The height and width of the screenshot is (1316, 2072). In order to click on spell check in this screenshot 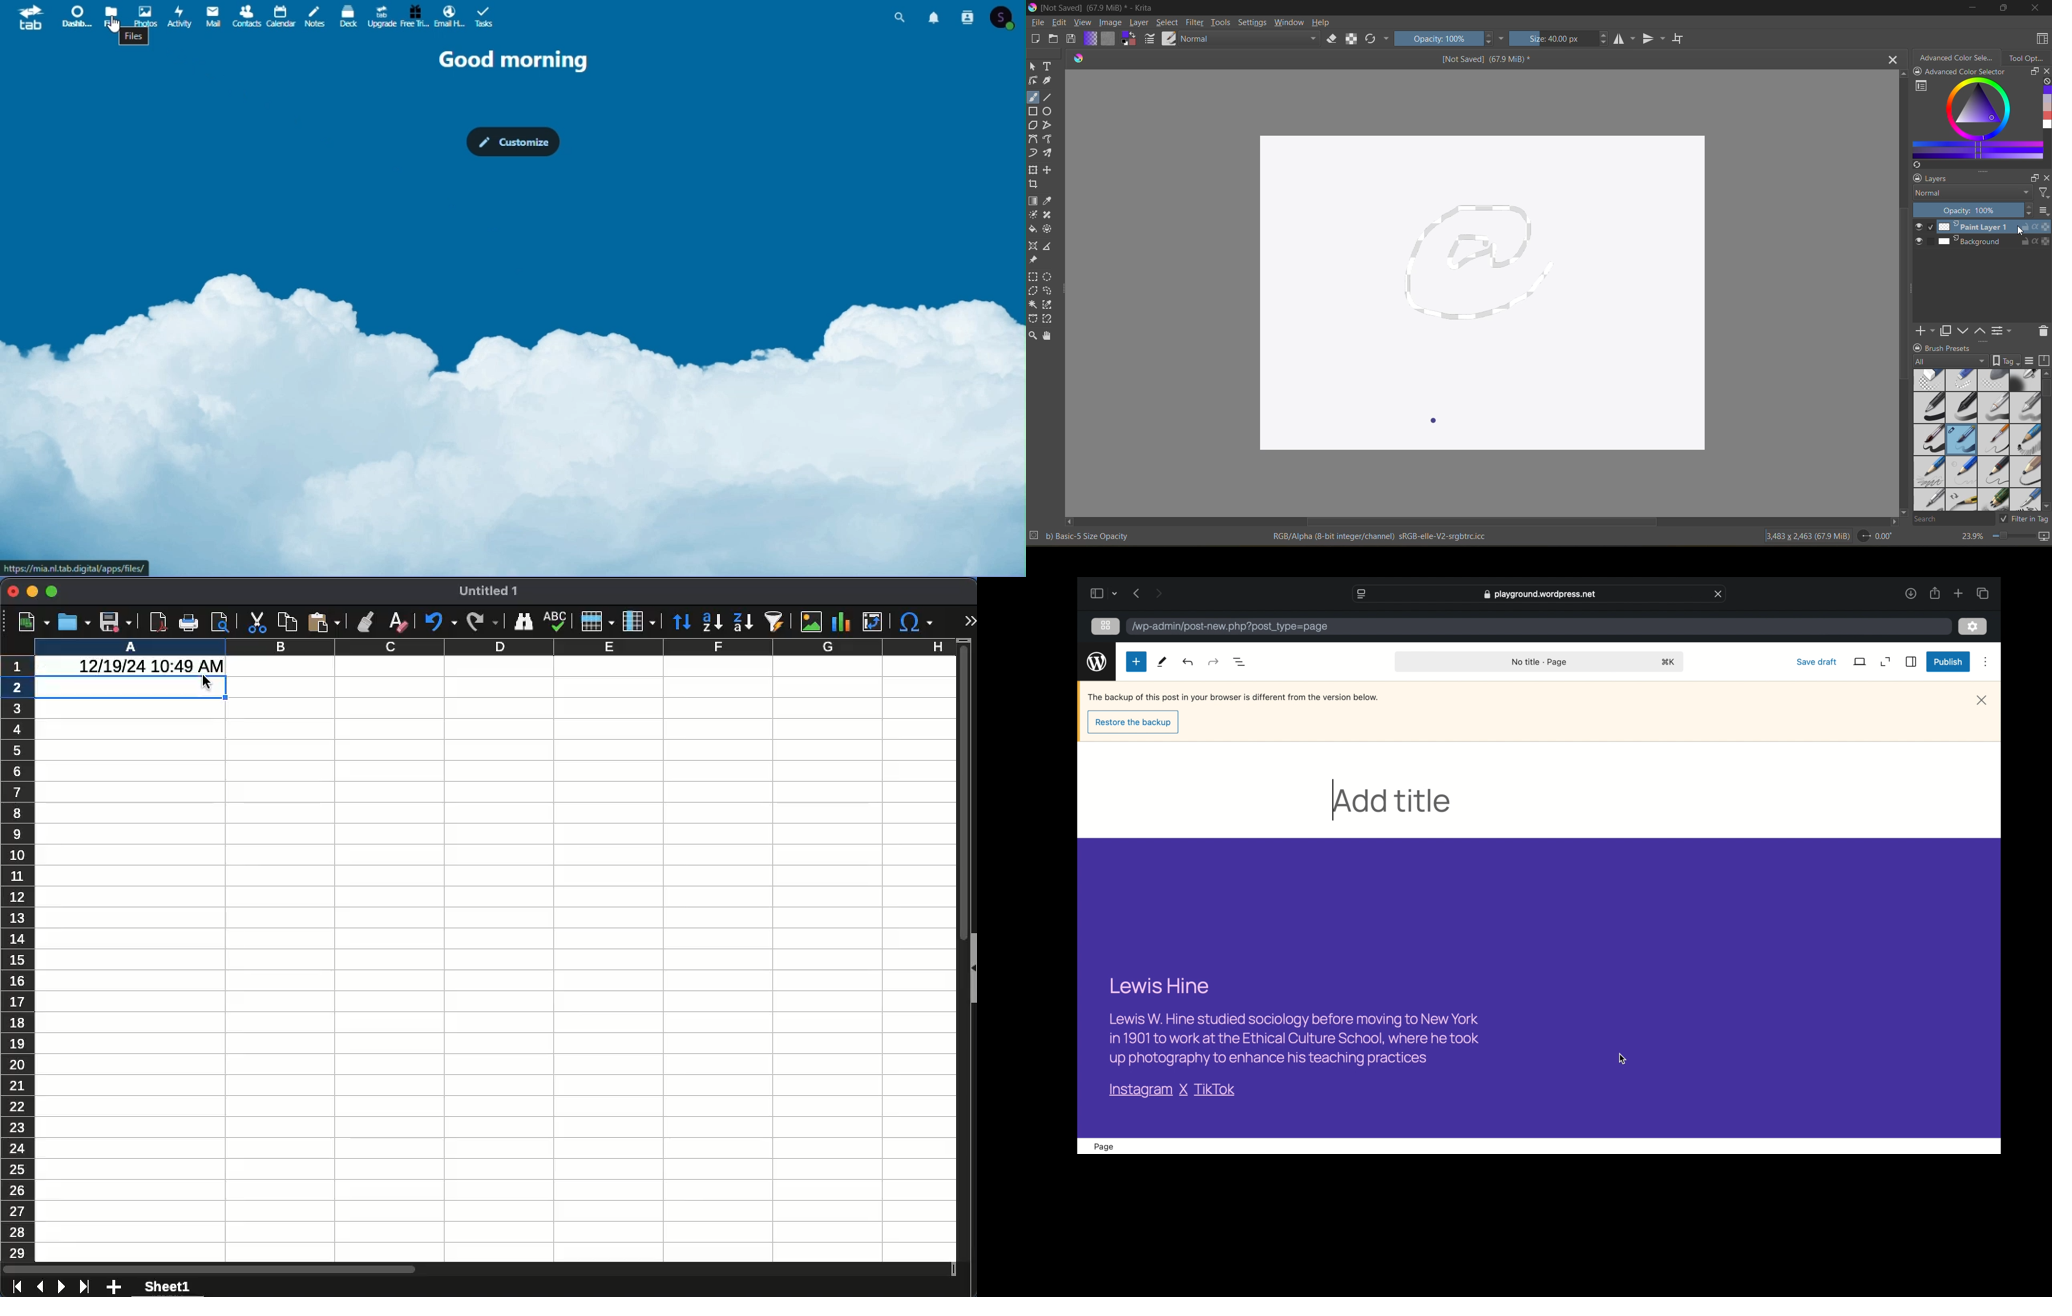, I will do `click(556, 622)`.